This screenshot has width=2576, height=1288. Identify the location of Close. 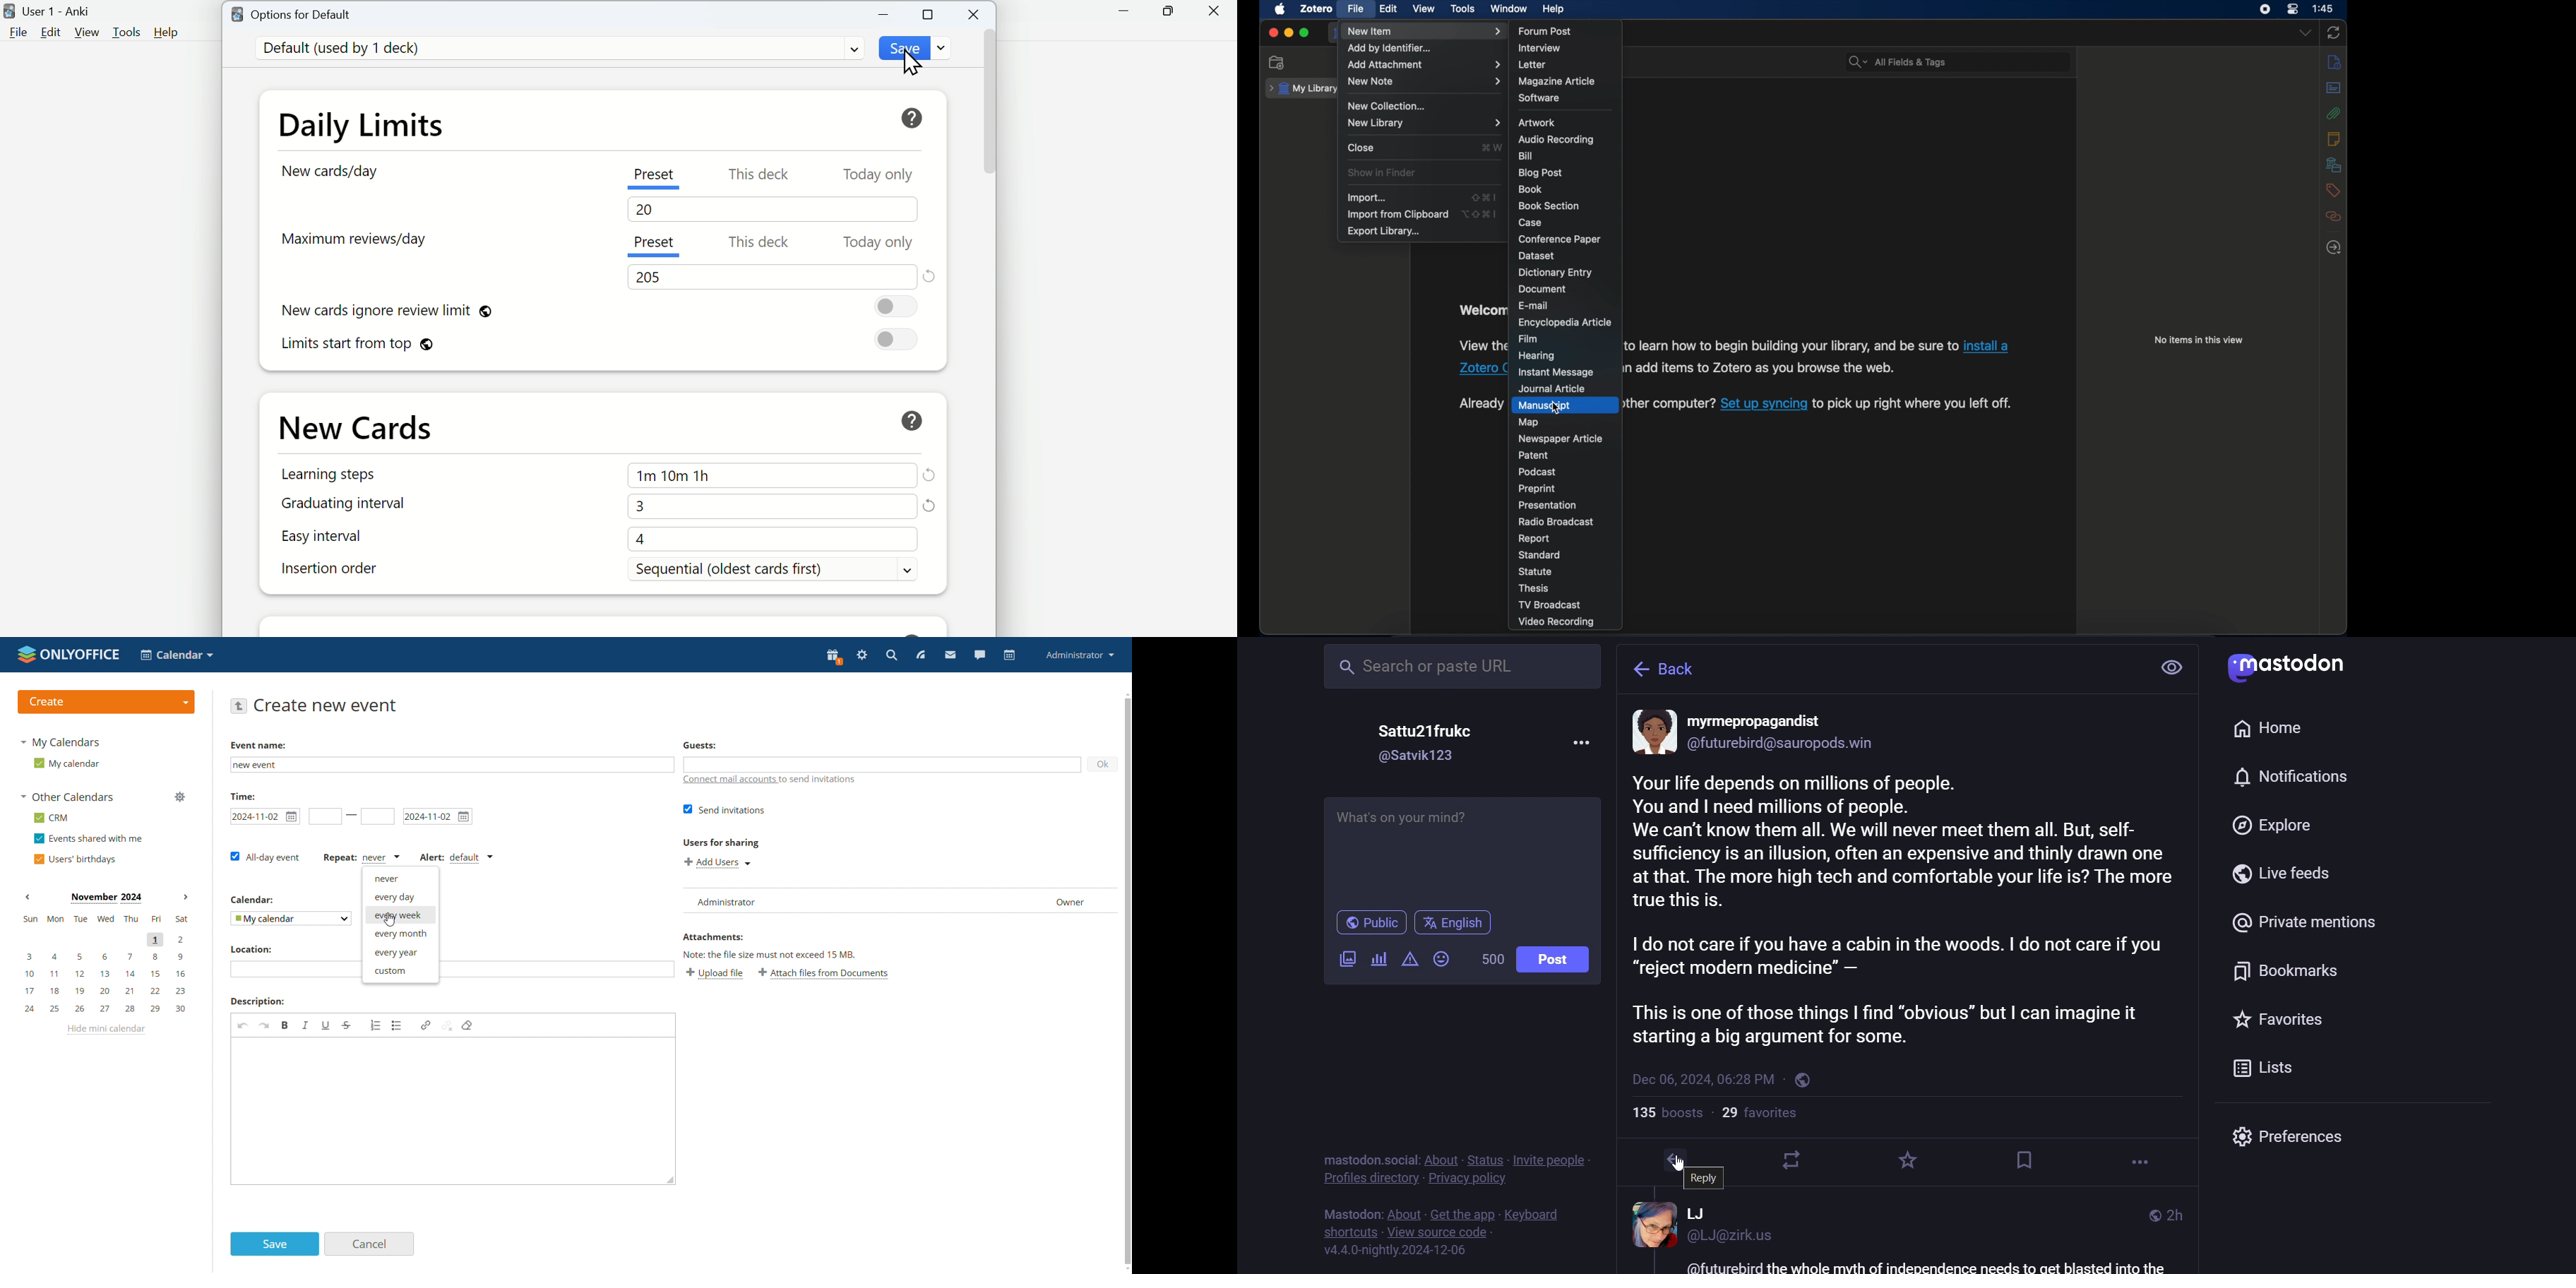
(974, 13).